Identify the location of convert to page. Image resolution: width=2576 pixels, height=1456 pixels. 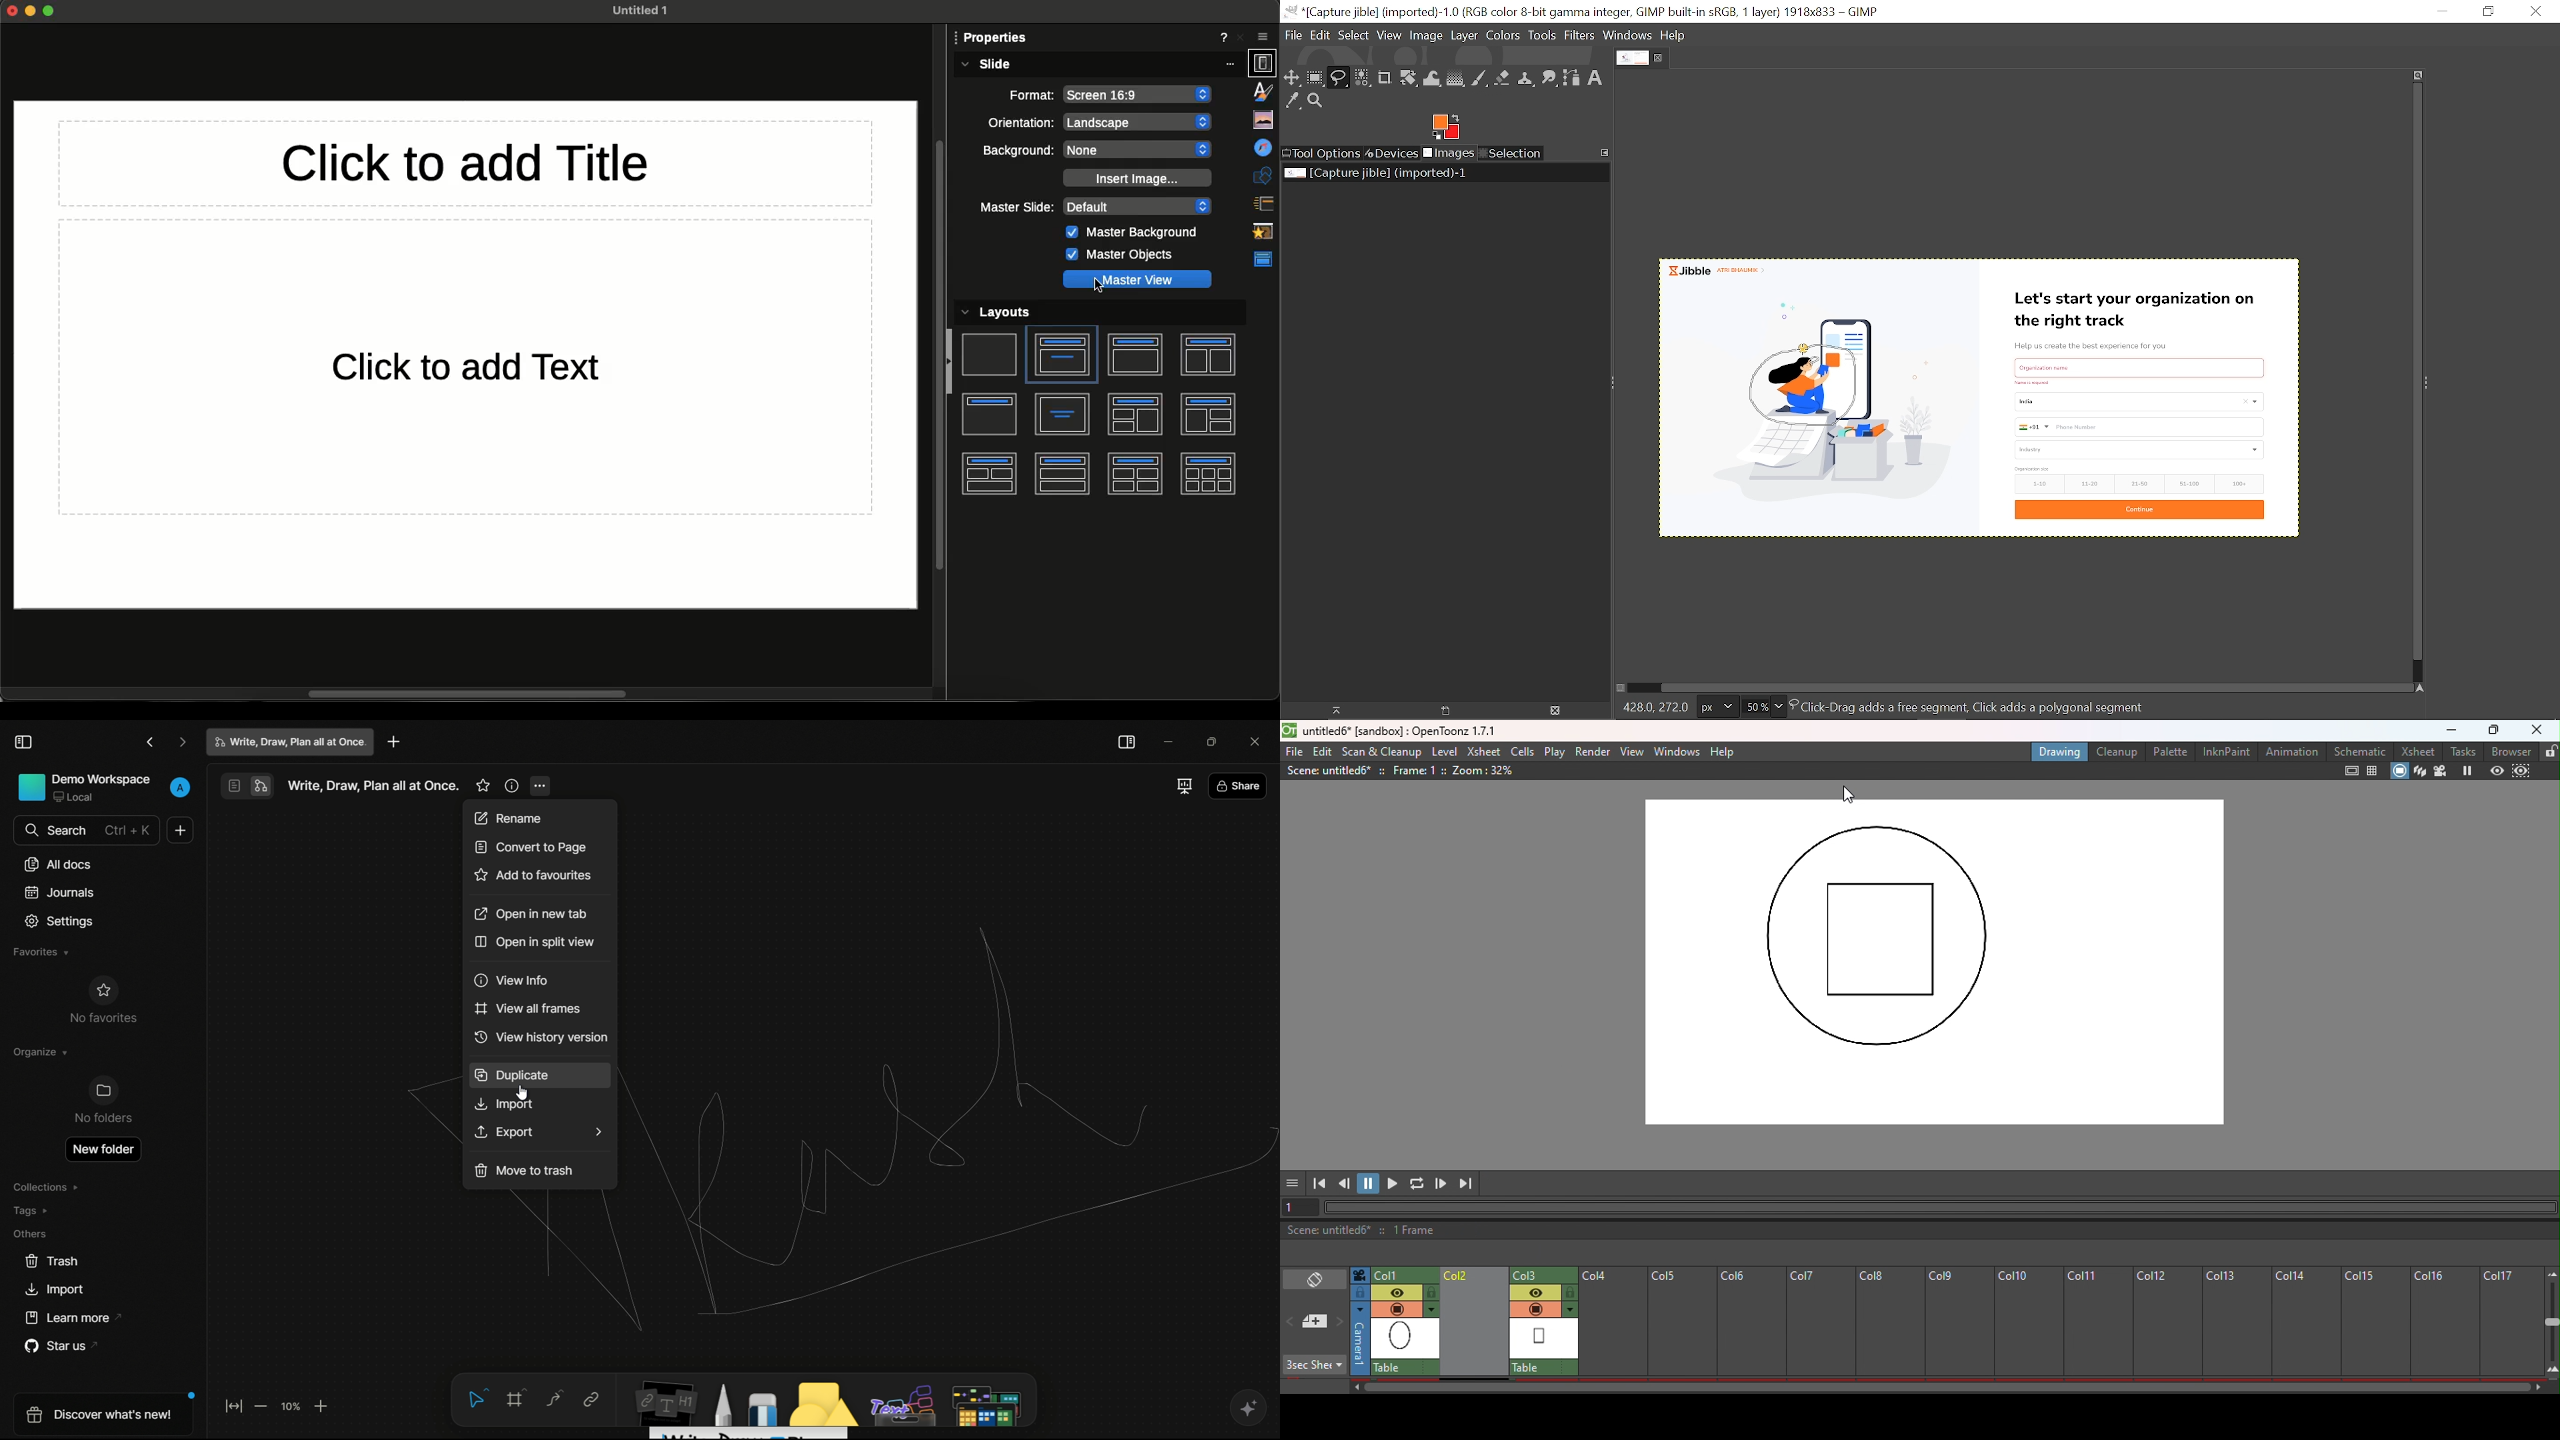
(533, 847).